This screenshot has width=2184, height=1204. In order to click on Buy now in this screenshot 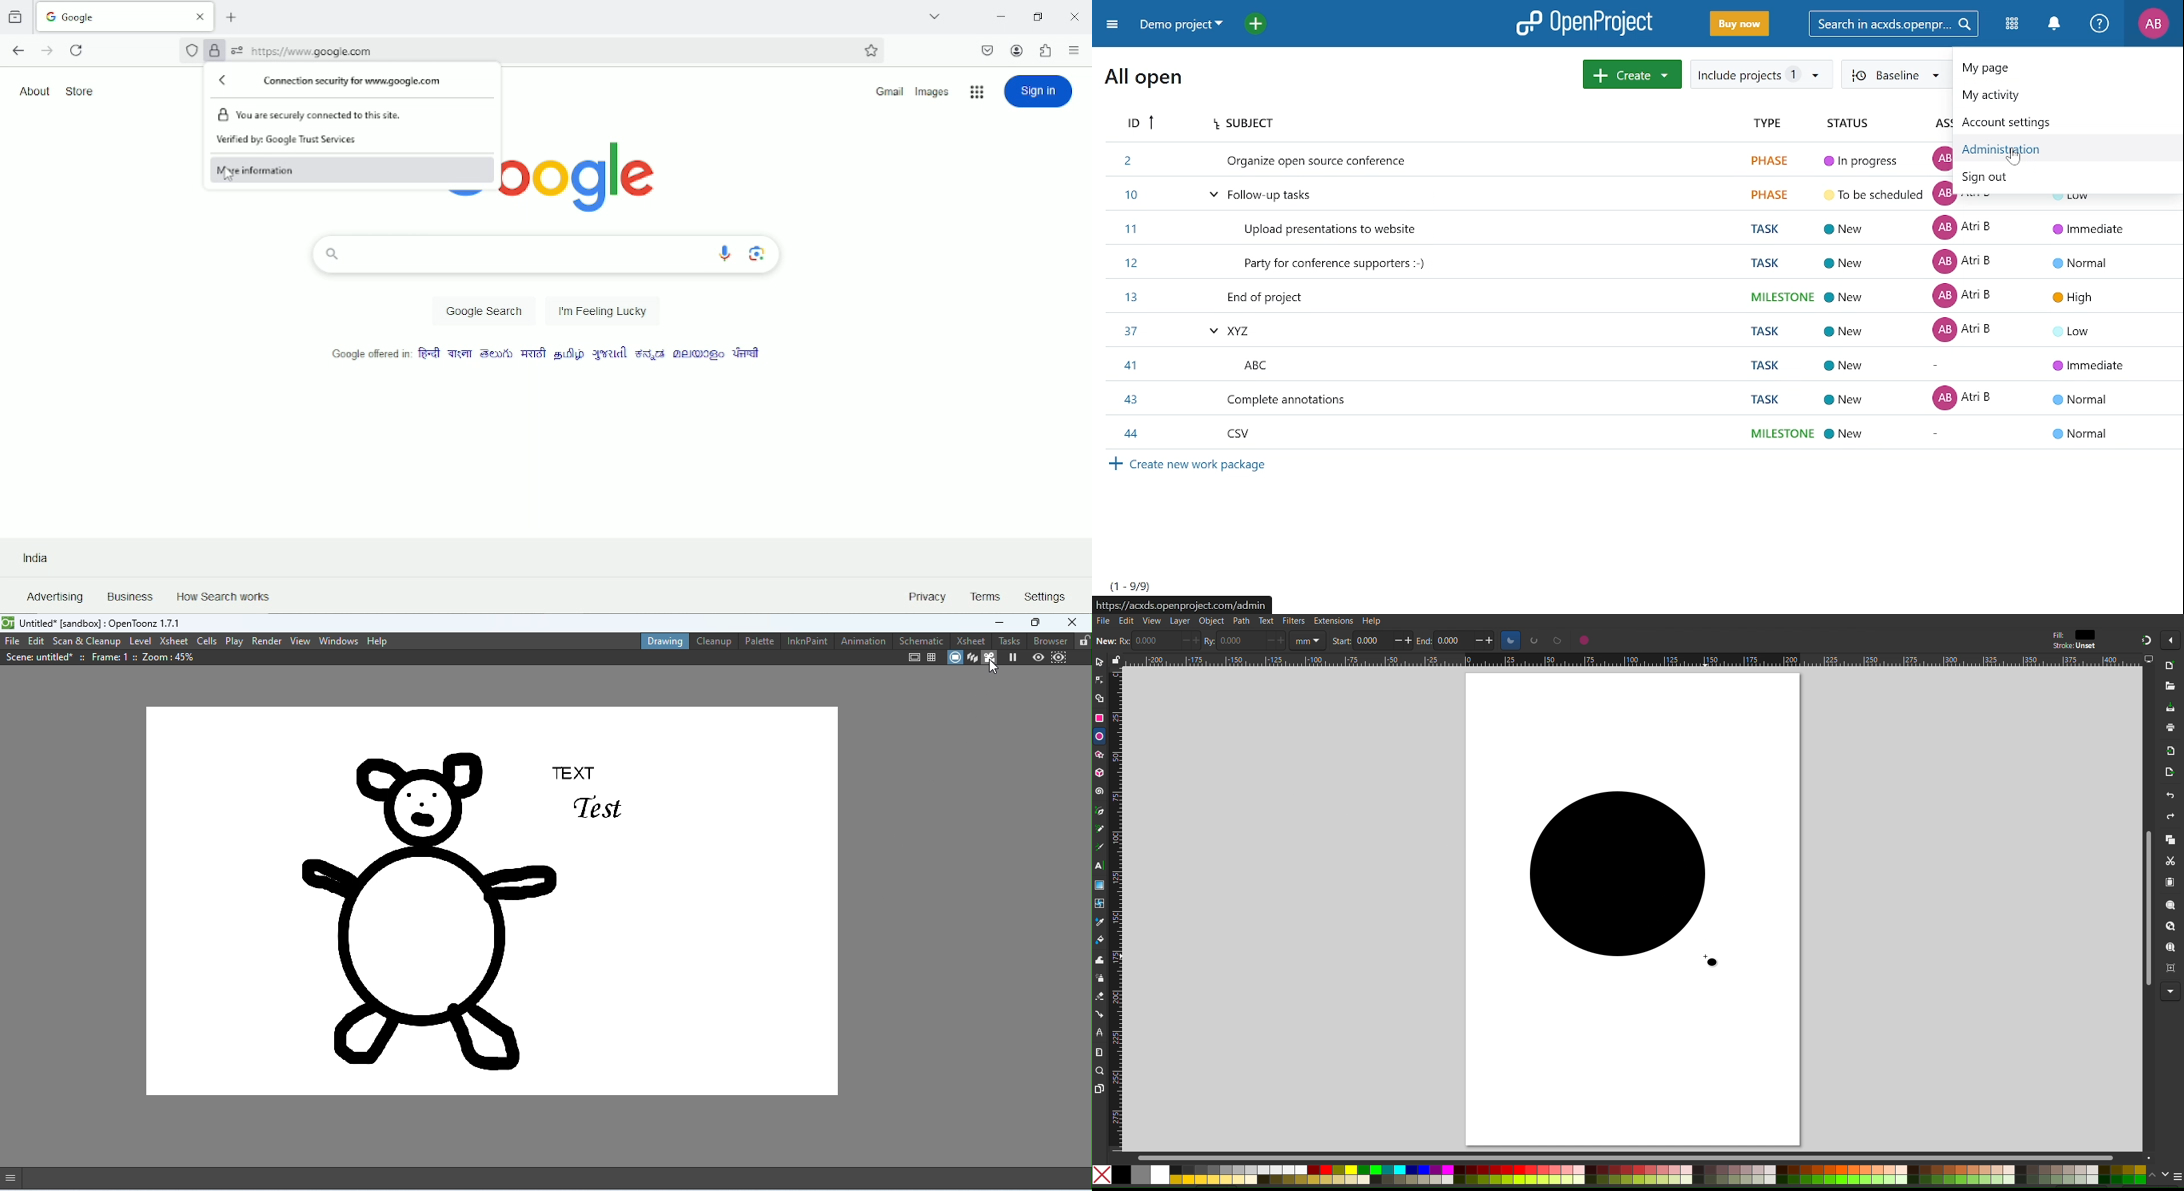, I will do `click(1738, 25)`.